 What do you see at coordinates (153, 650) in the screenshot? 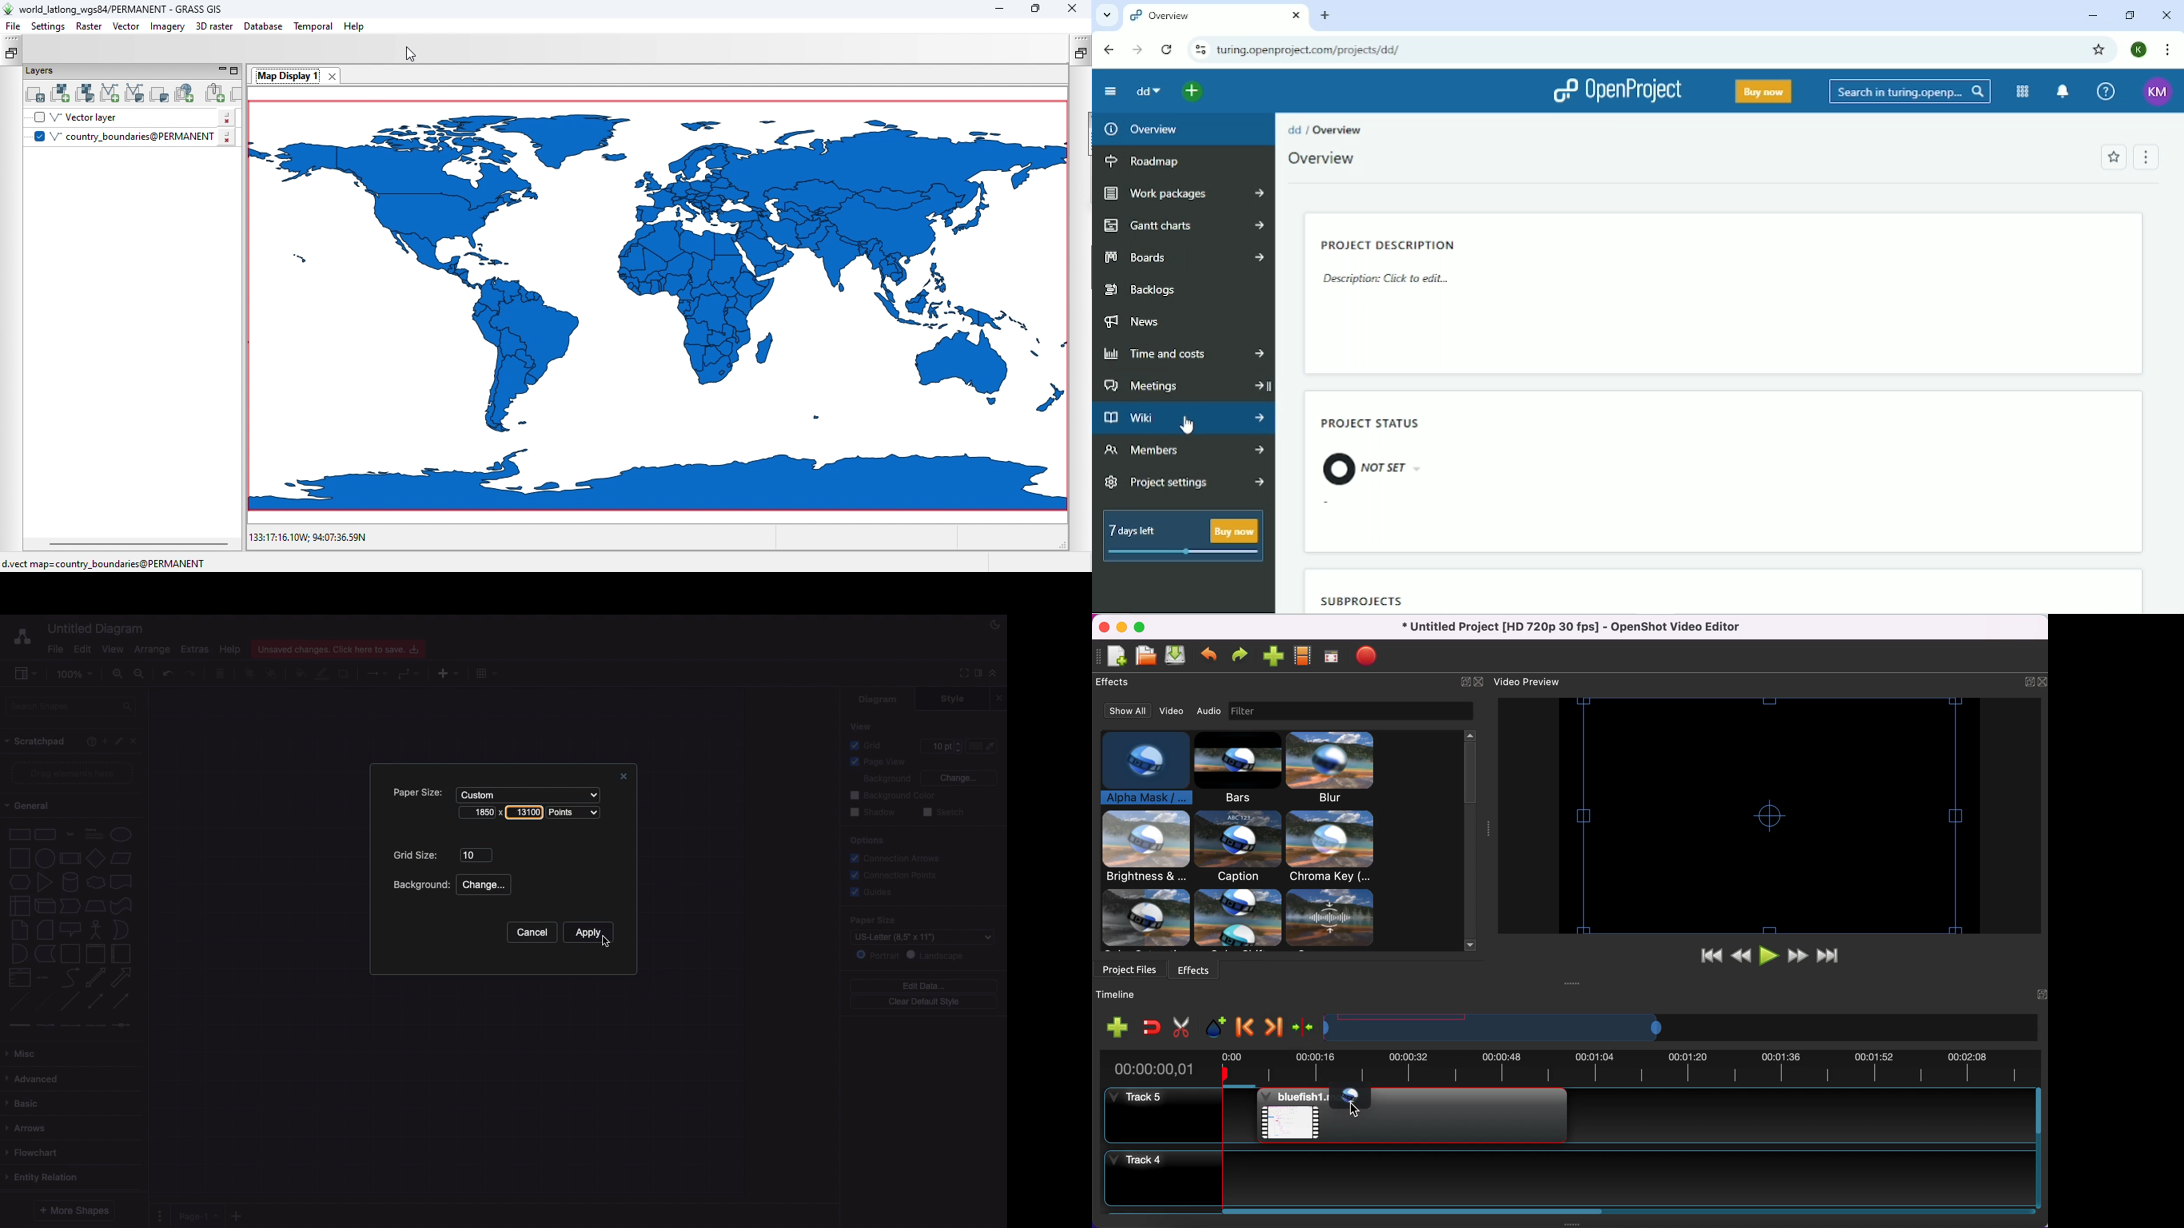
I see `Arrange` at bounding box center [153, 650].